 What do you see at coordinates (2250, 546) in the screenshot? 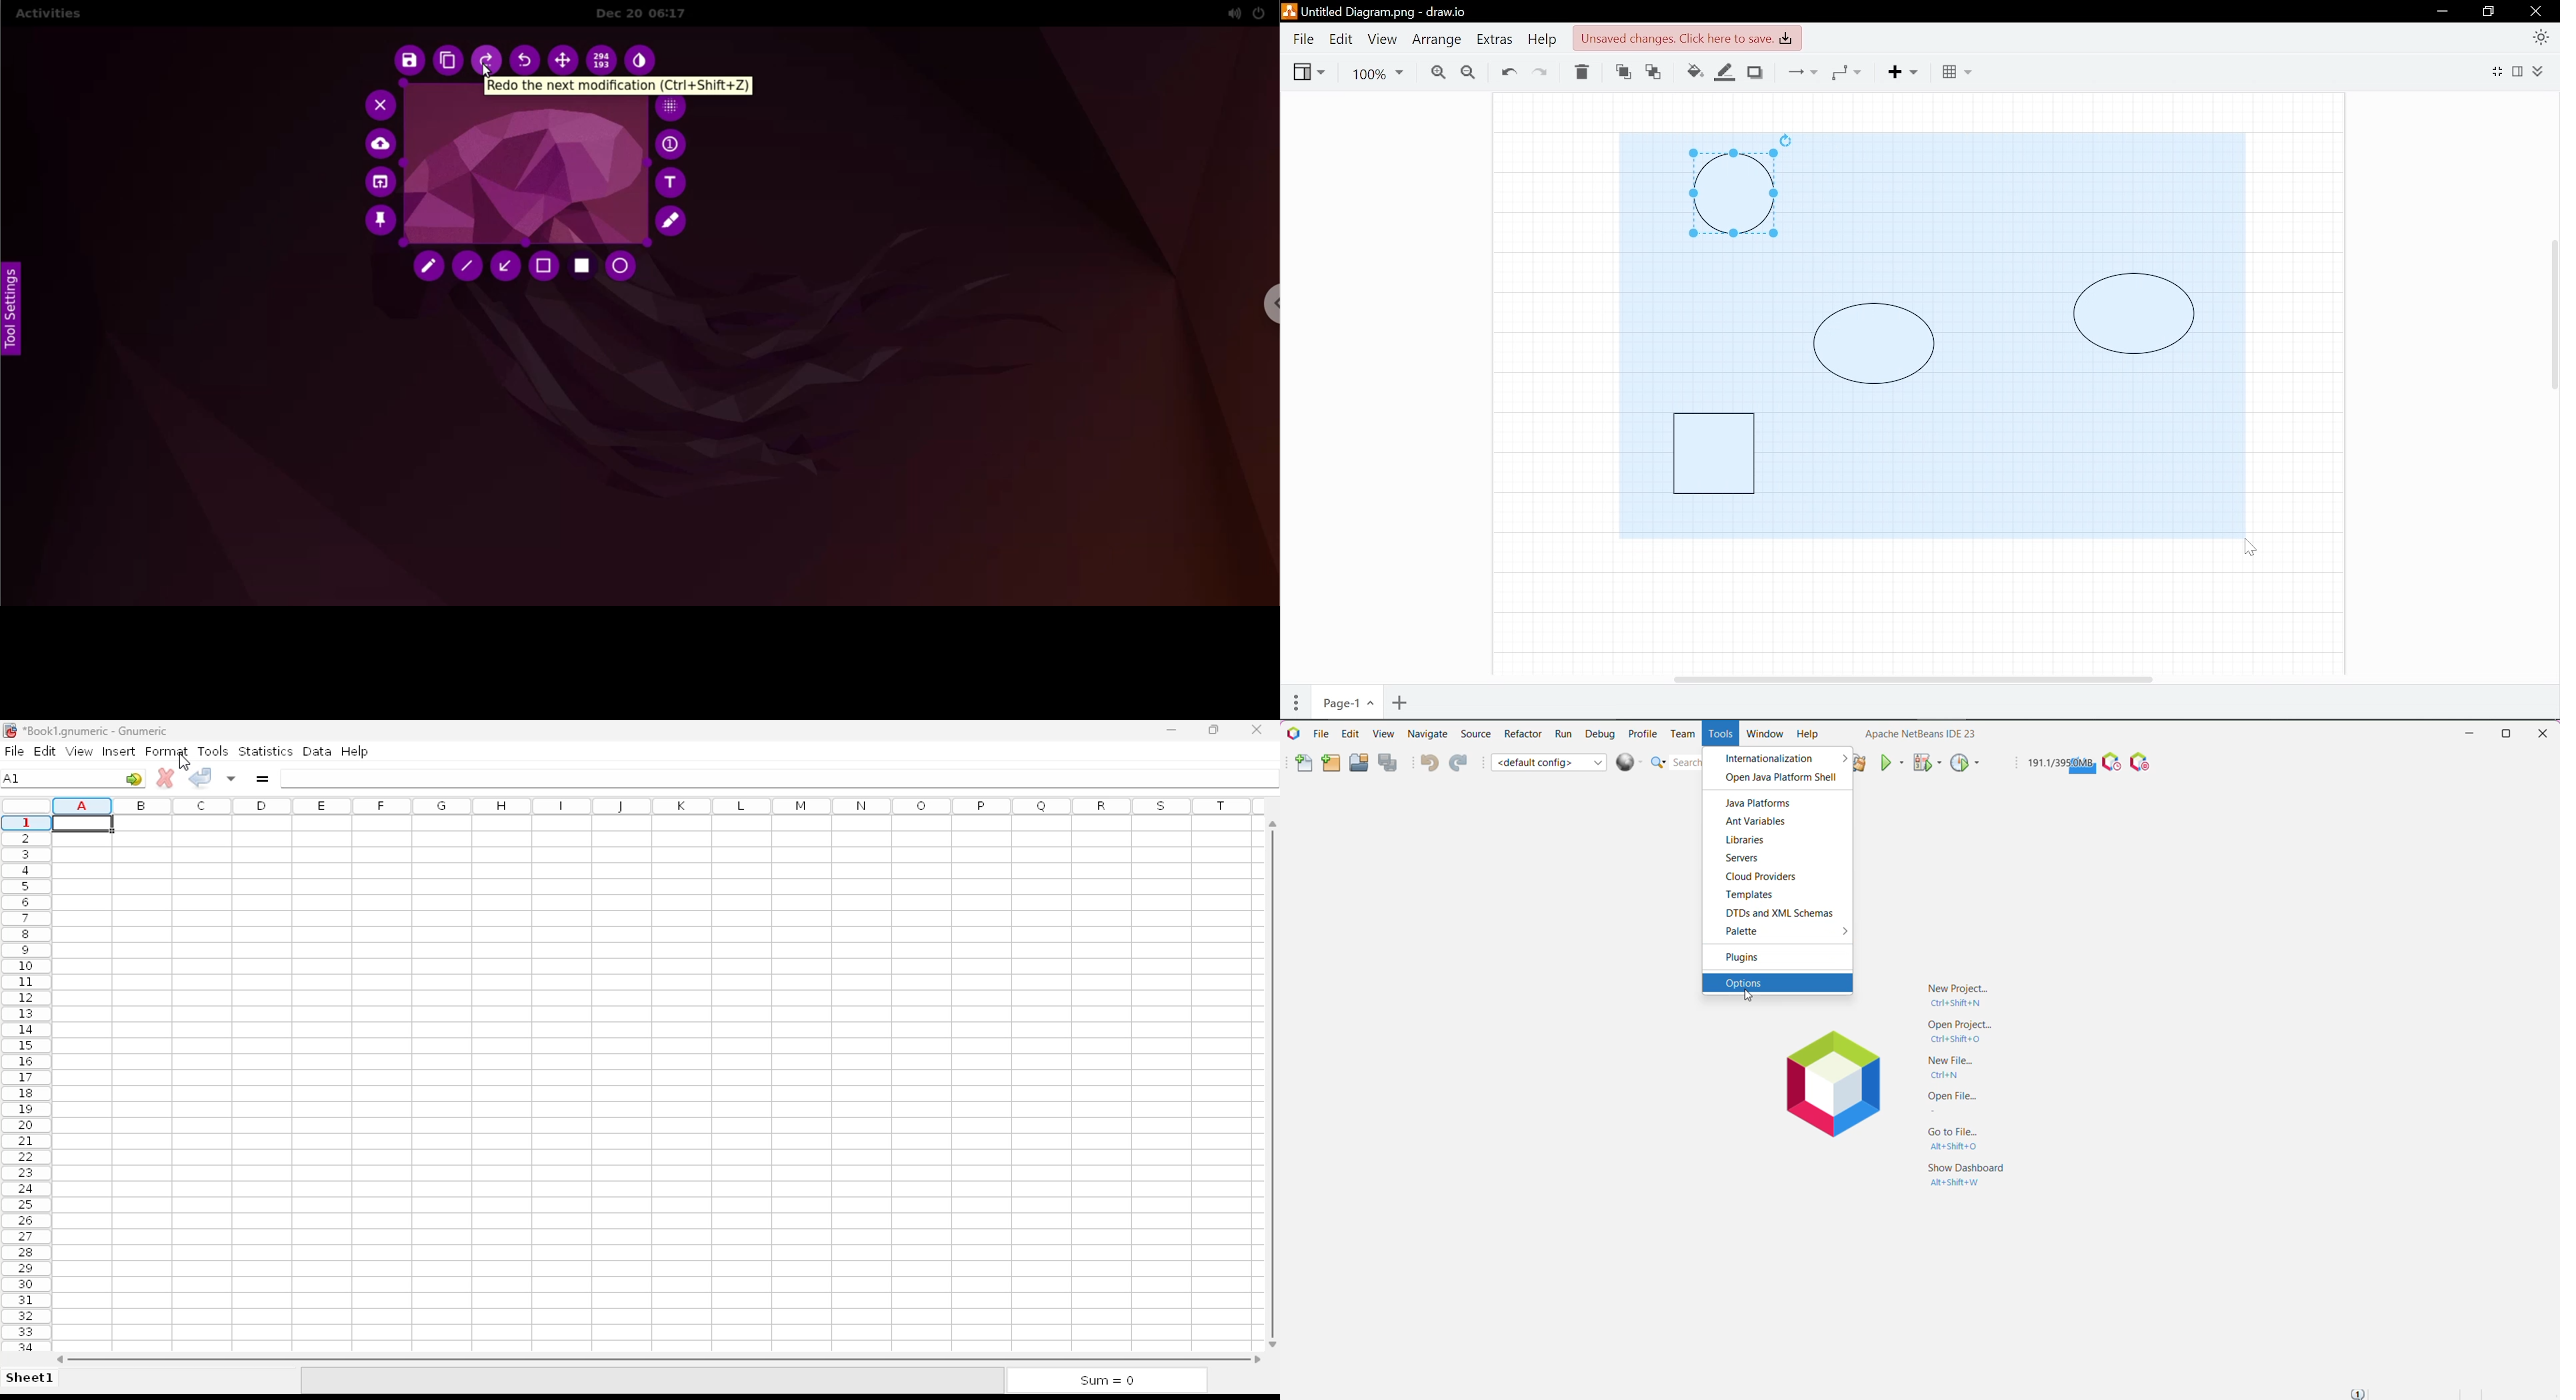
I see `Cursor` at bounding box center [2250, 546].